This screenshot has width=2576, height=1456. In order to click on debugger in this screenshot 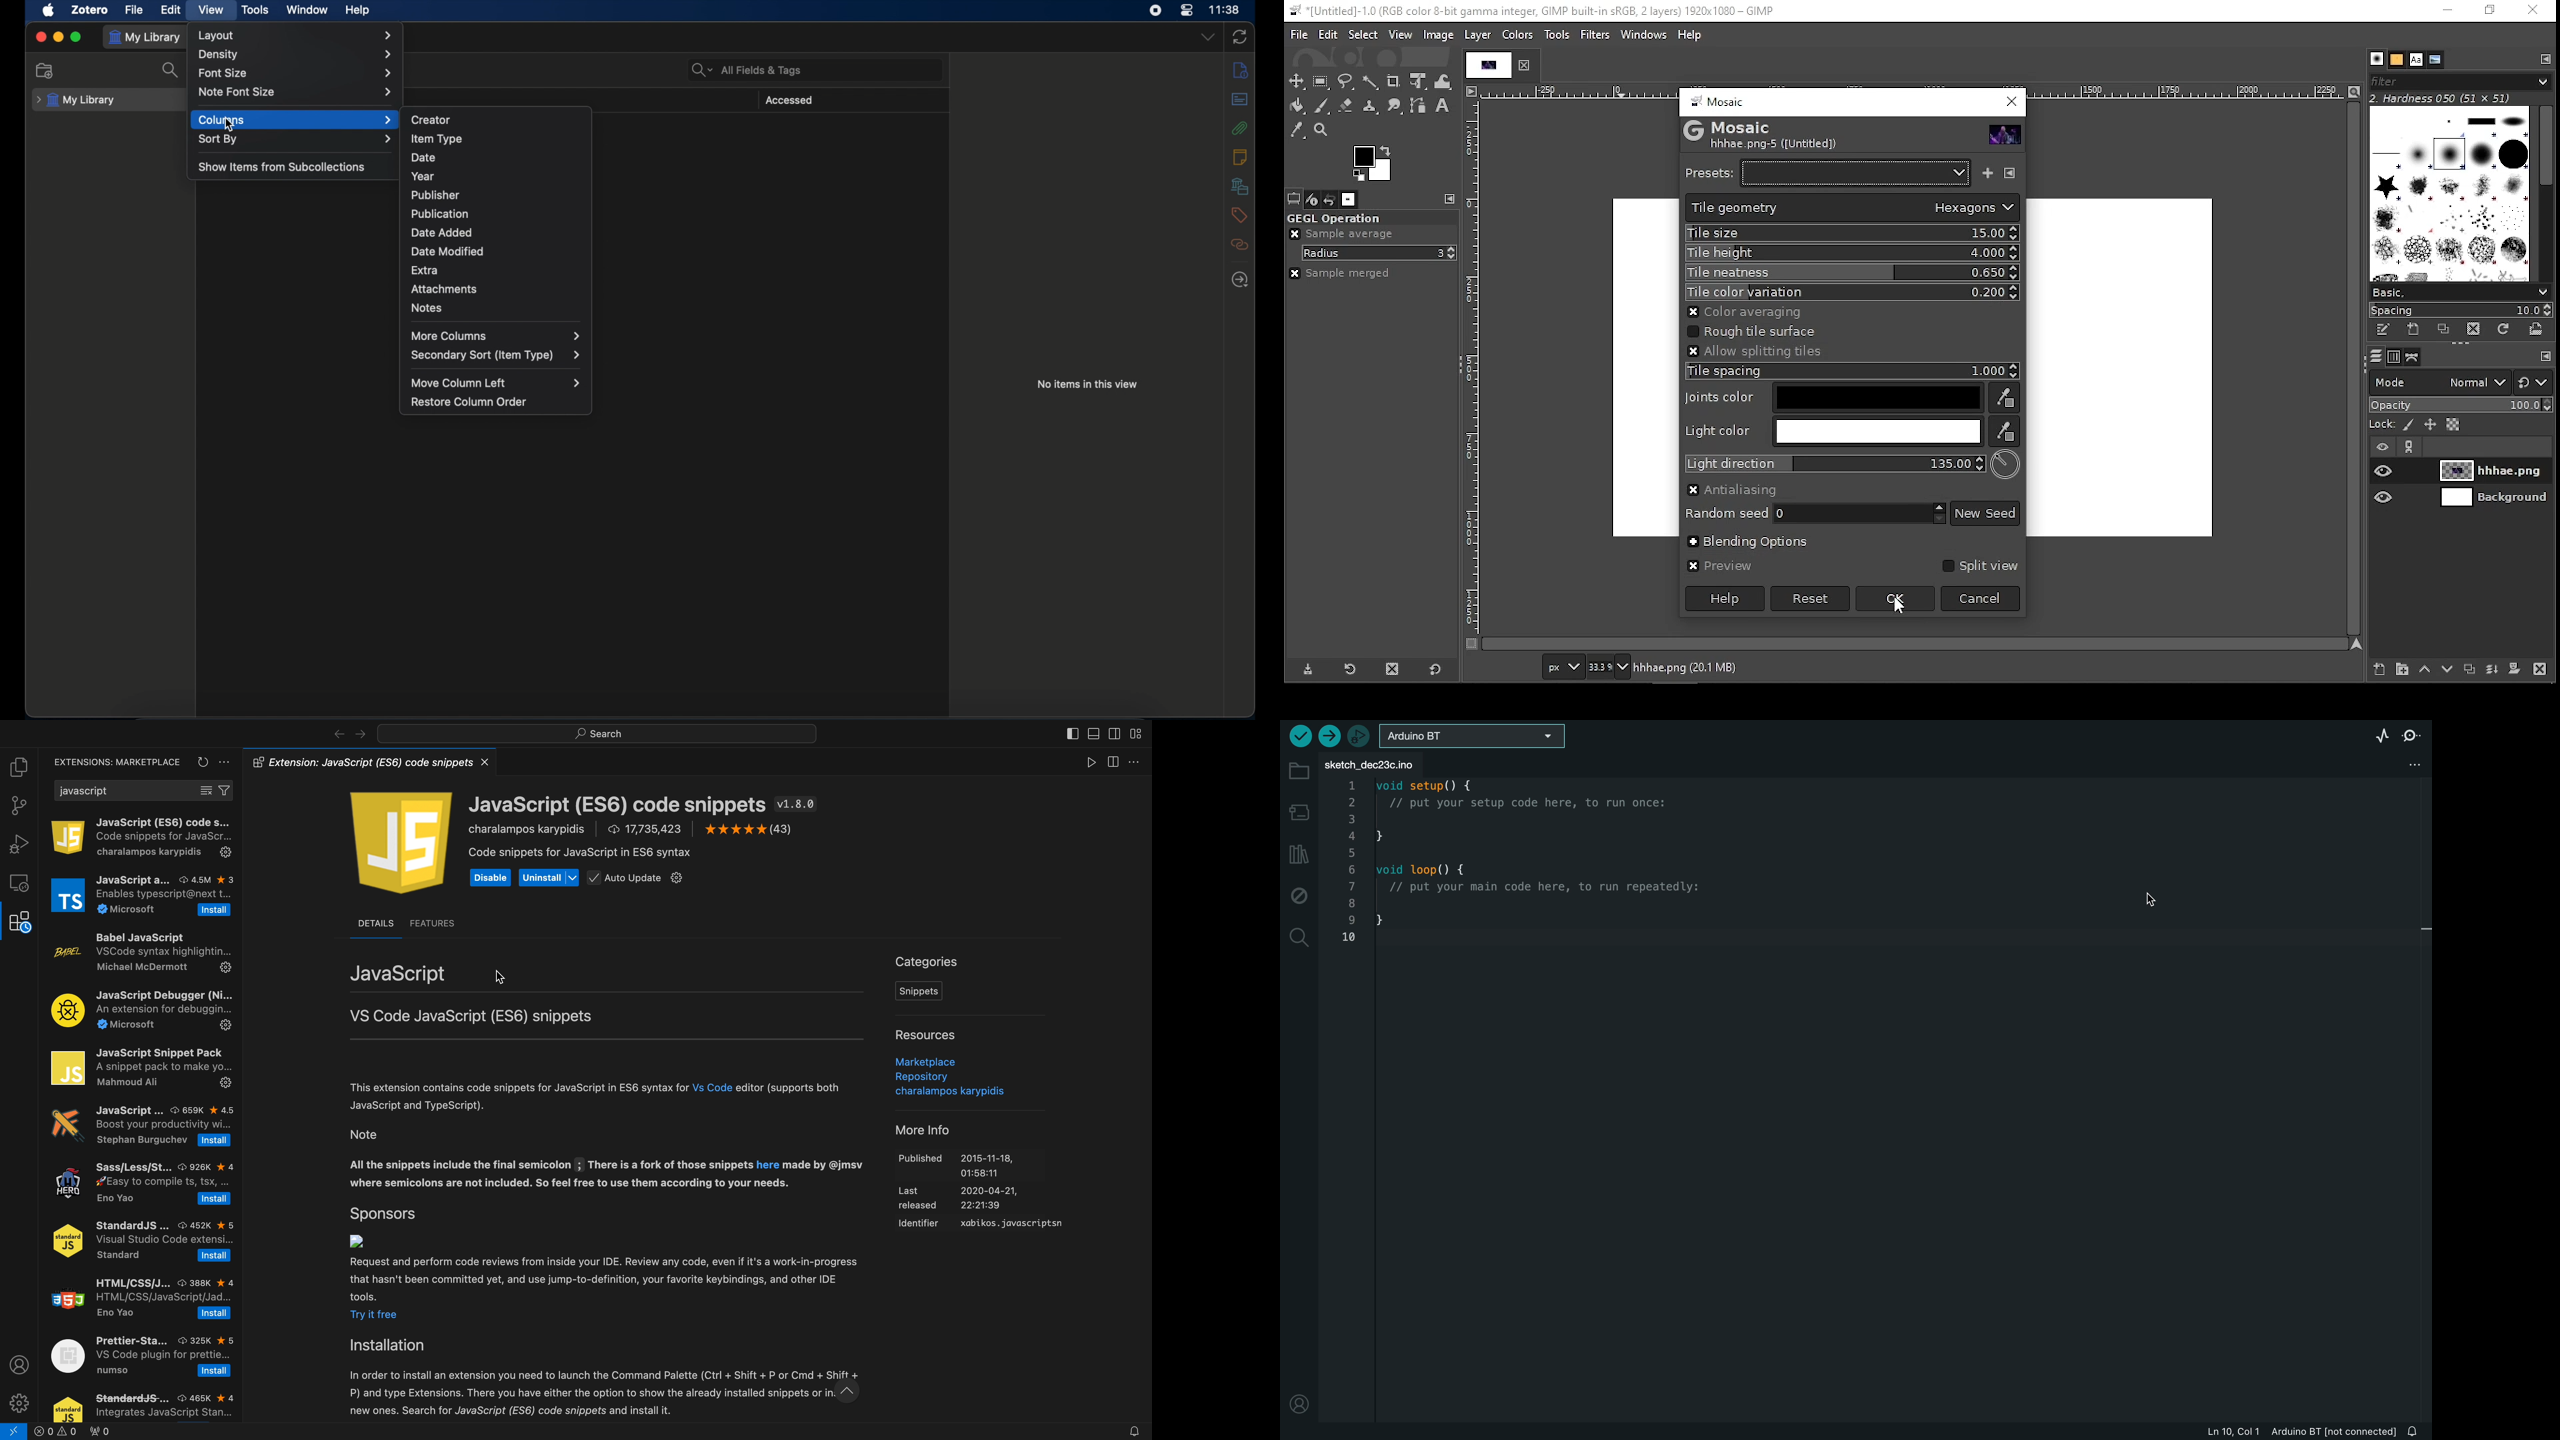, I will do `click(19, 844)`.